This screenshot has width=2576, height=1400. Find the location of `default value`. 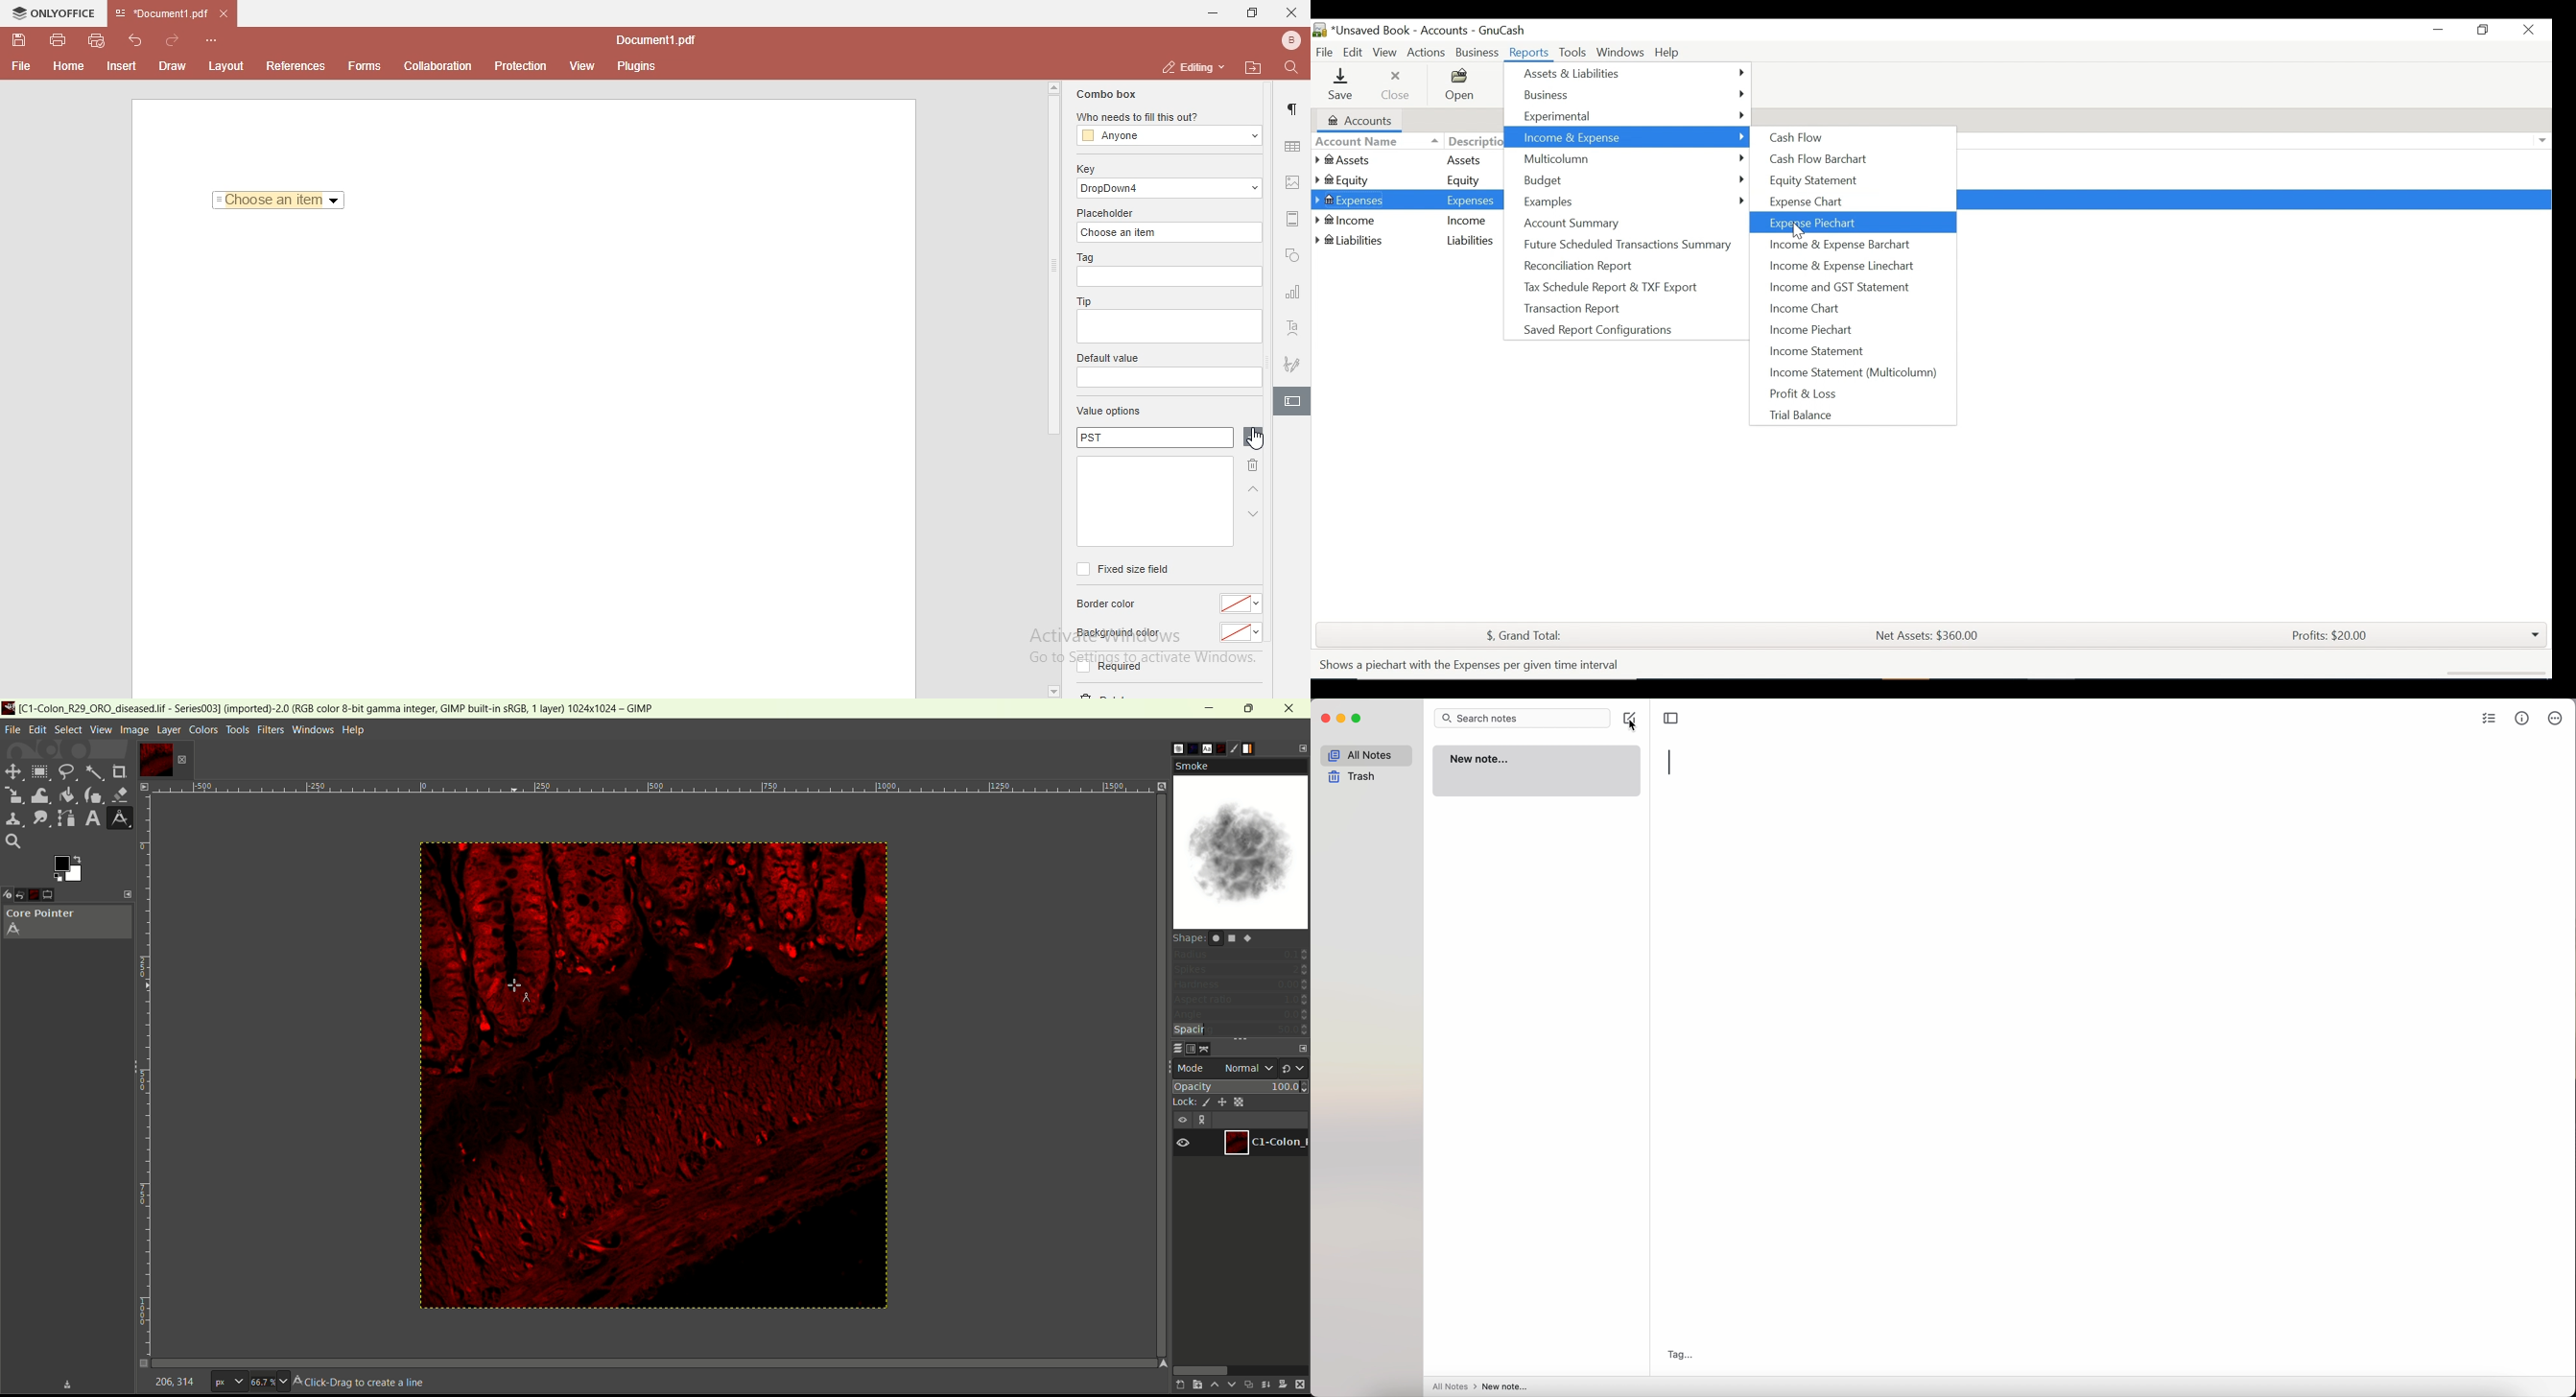

default value is located at coordinates (1110, 359).